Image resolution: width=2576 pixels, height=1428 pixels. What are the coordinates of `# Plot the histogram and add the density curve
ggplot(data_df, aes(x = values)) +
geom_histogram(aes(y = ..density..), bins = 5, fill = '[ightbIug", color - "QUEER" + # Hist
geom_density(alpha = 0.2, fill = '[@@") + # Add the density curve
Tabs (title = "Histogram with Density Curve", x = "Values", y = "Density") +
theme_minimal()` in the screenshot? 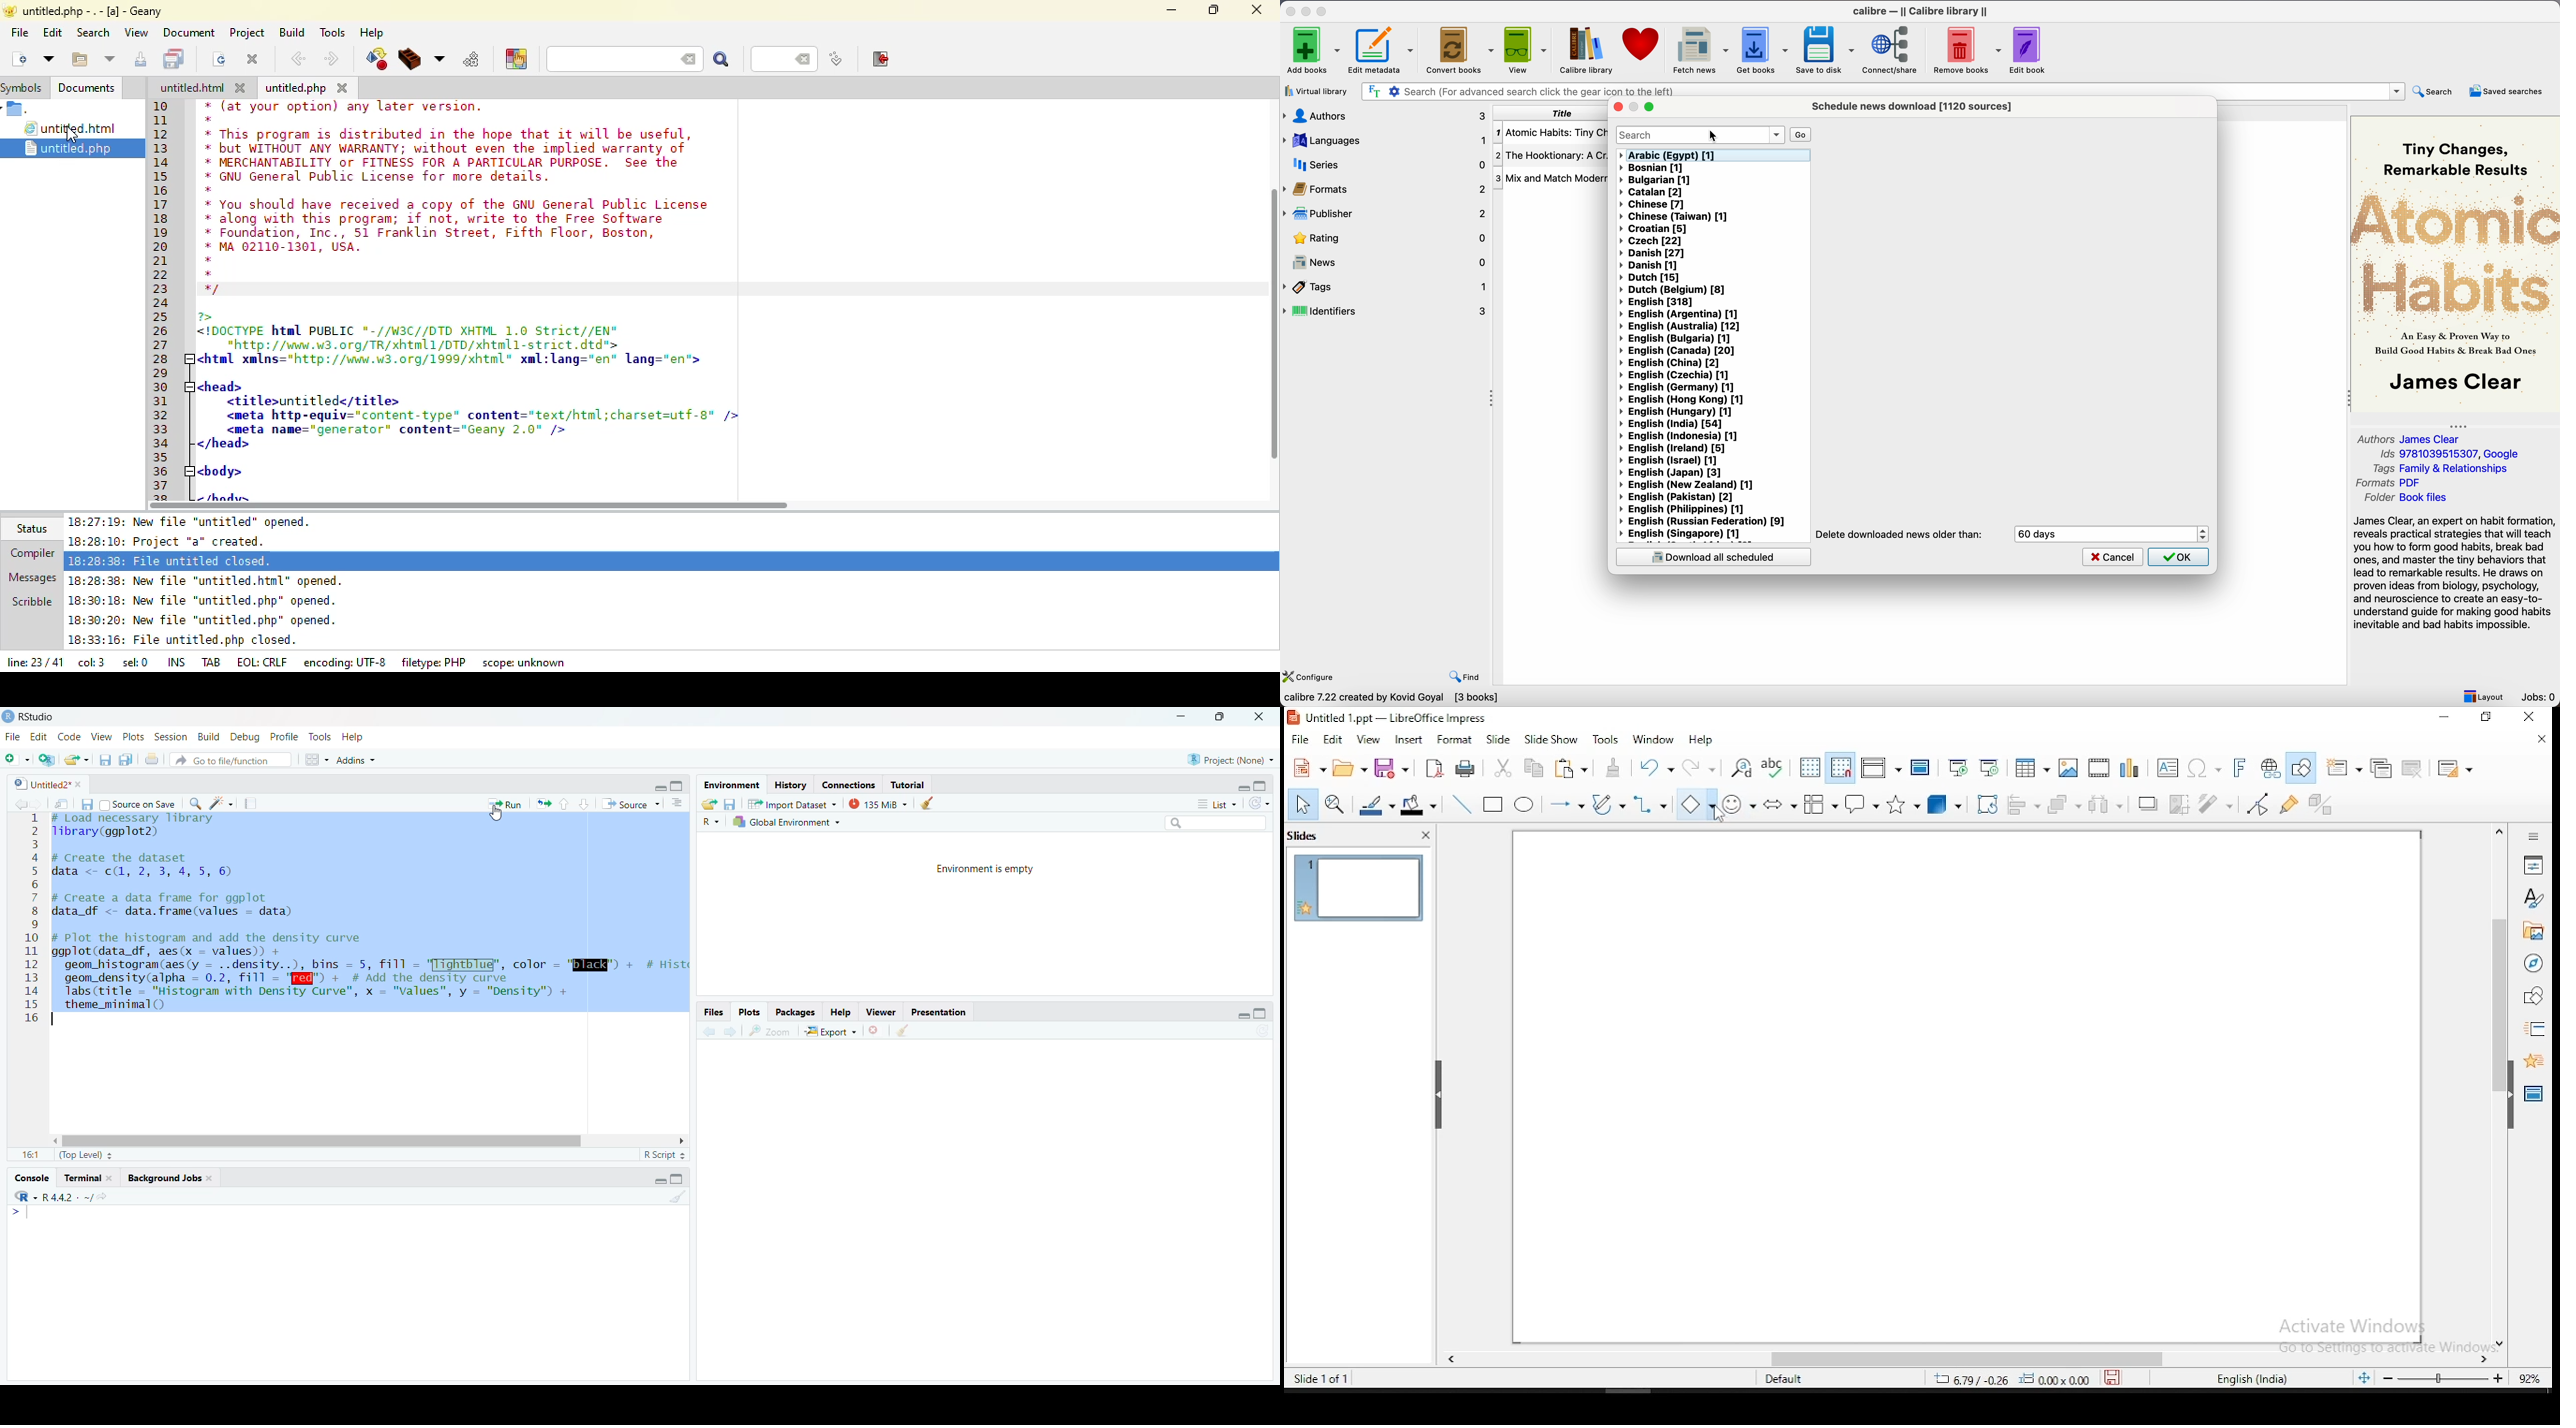 It's located at (371, 971).